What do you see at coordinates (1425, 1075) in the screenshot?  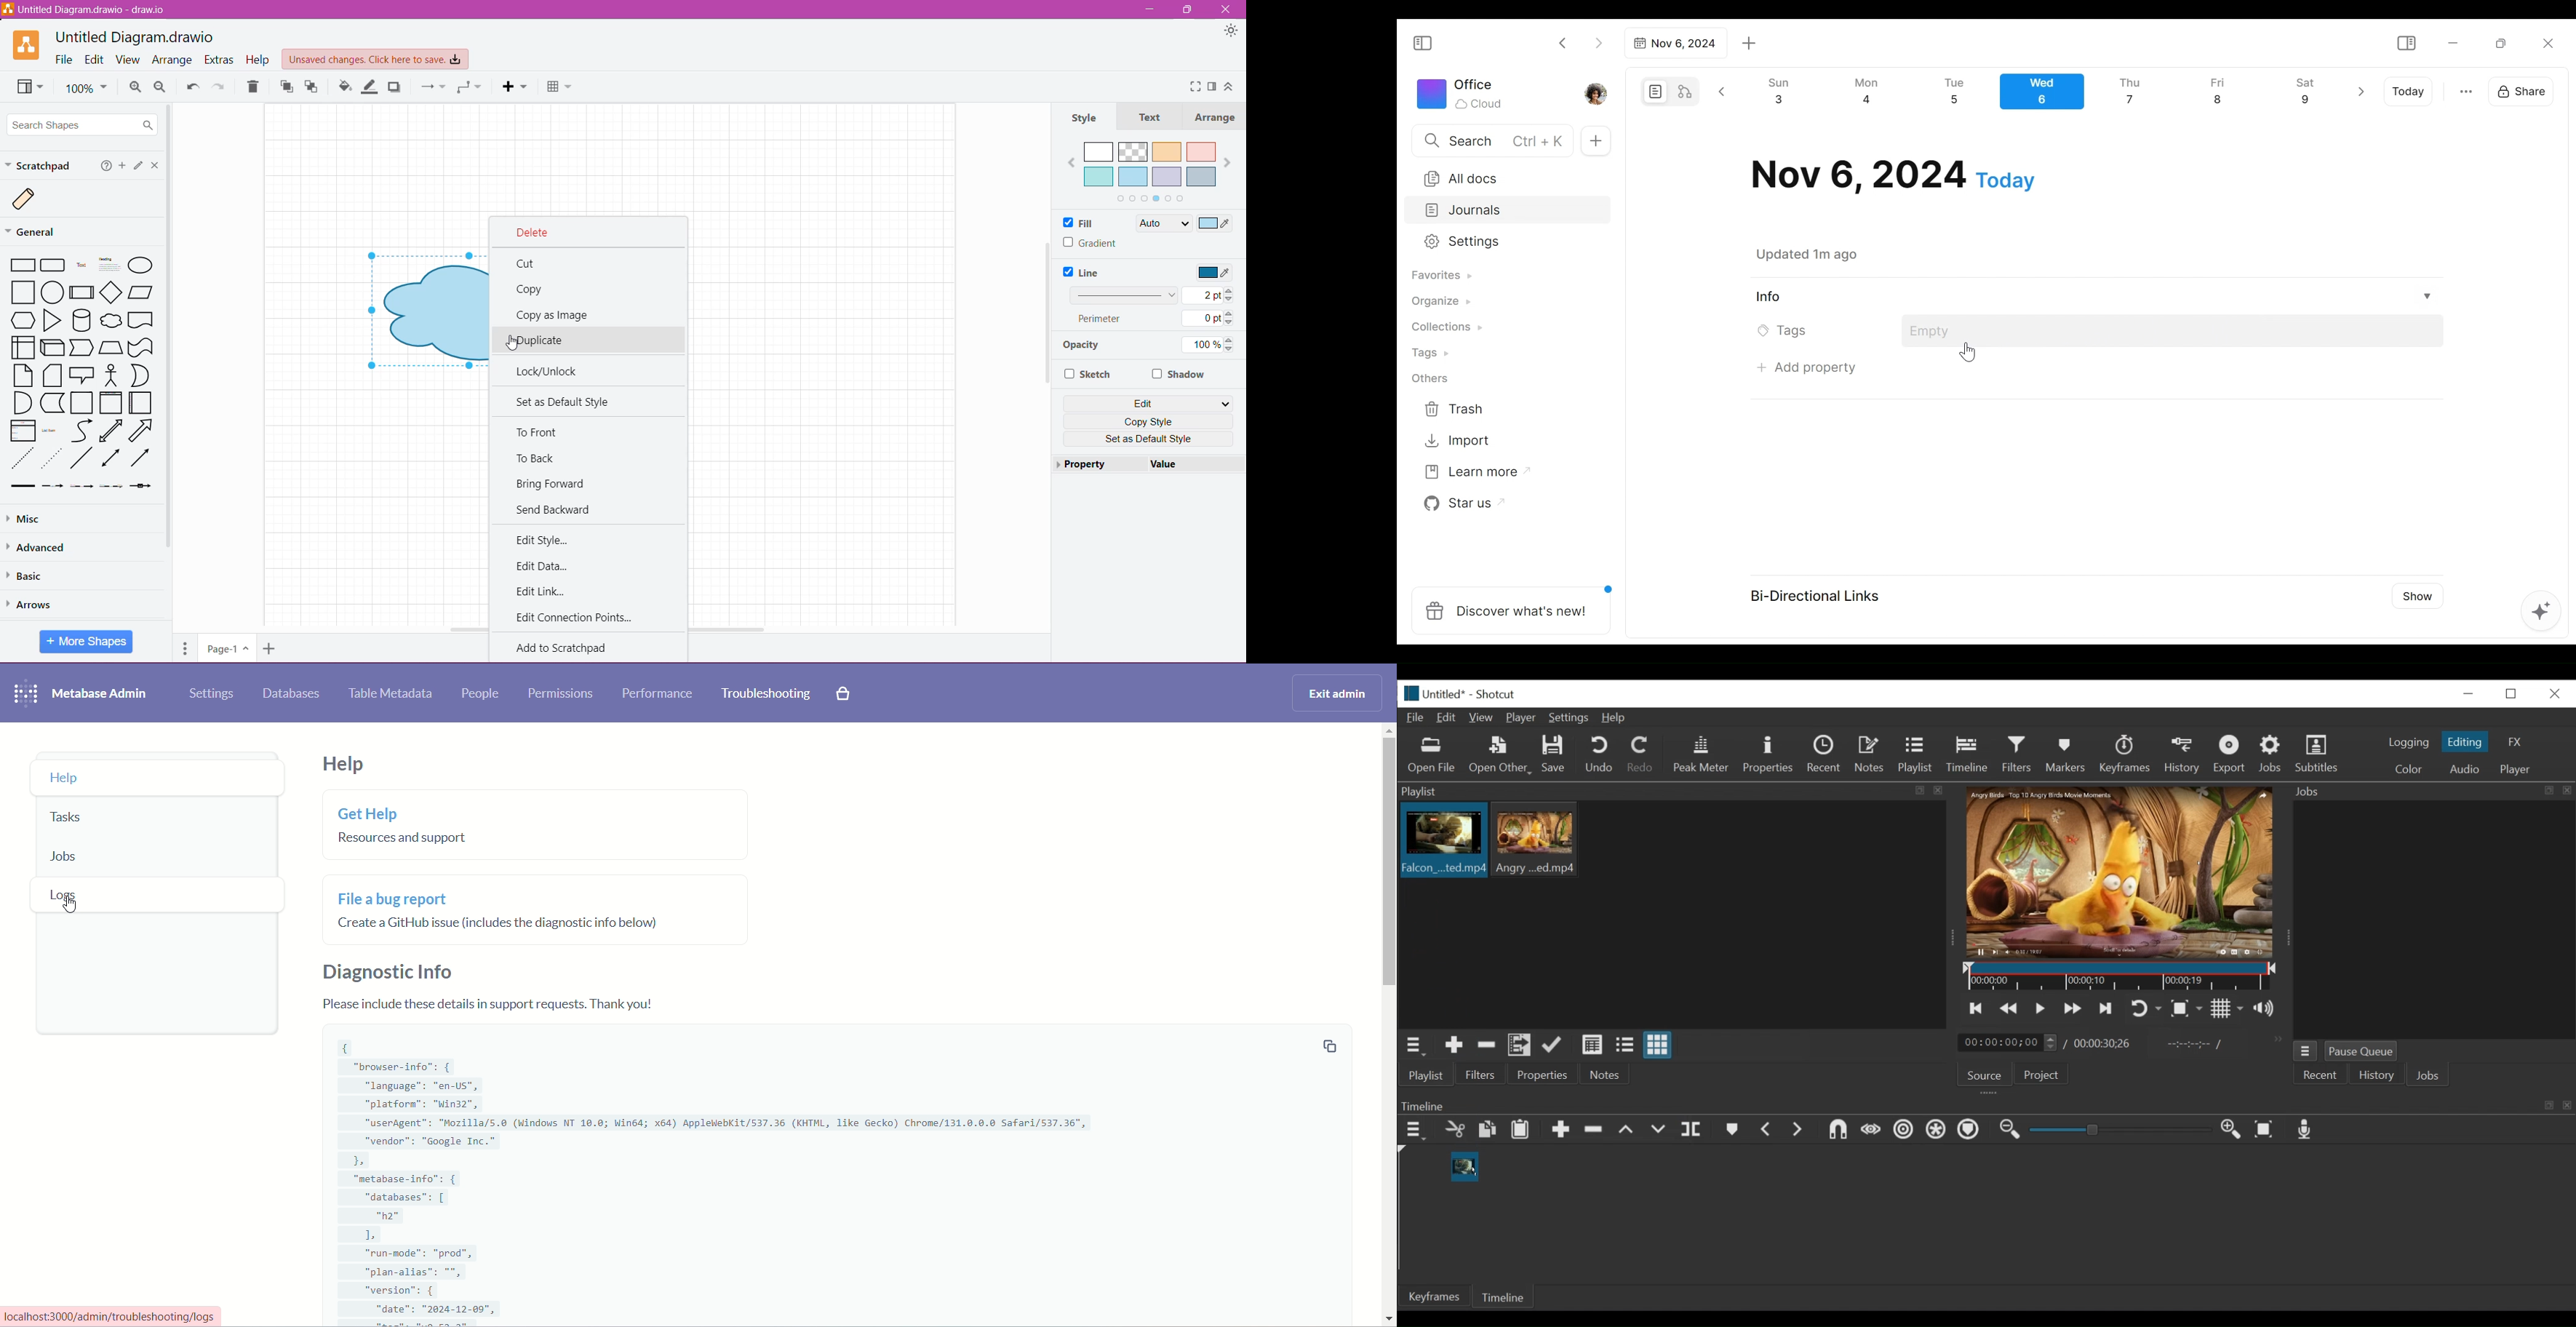 I see `playlist` at bounding box center [1425, 1075].